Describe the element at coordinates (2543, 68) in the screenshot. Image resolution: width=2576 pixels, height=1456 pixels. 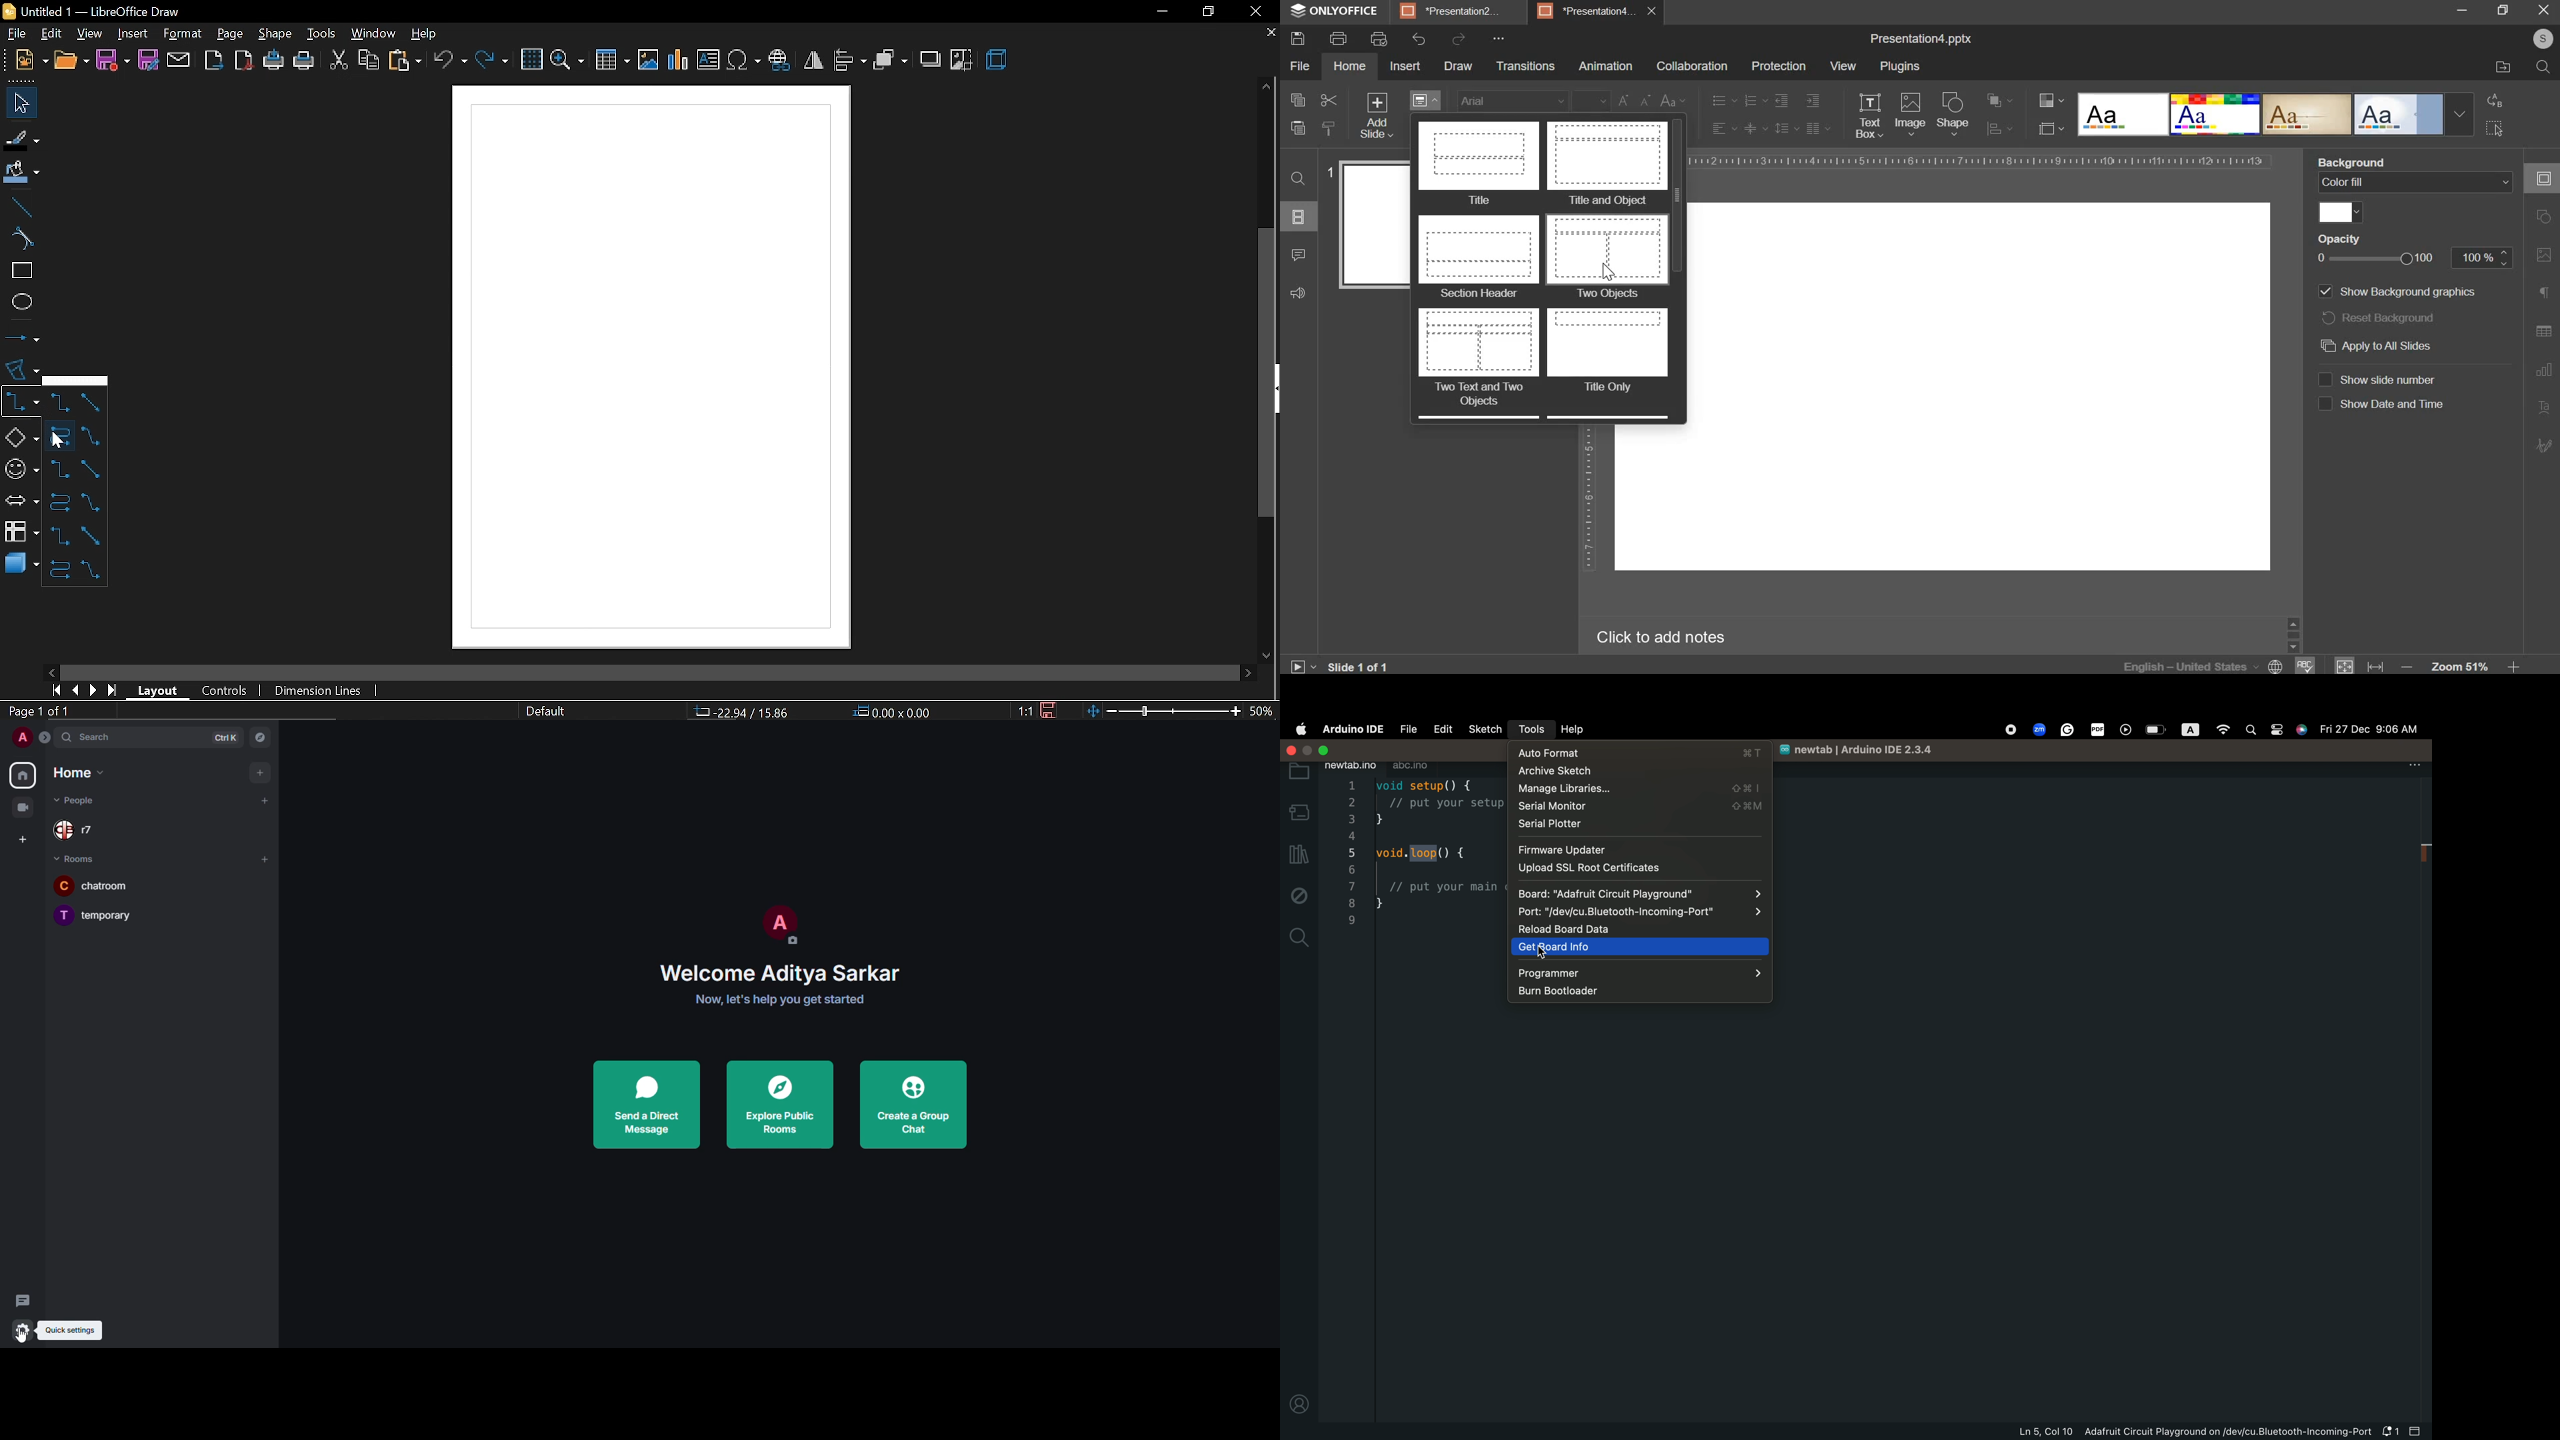
I see `search` at that location.